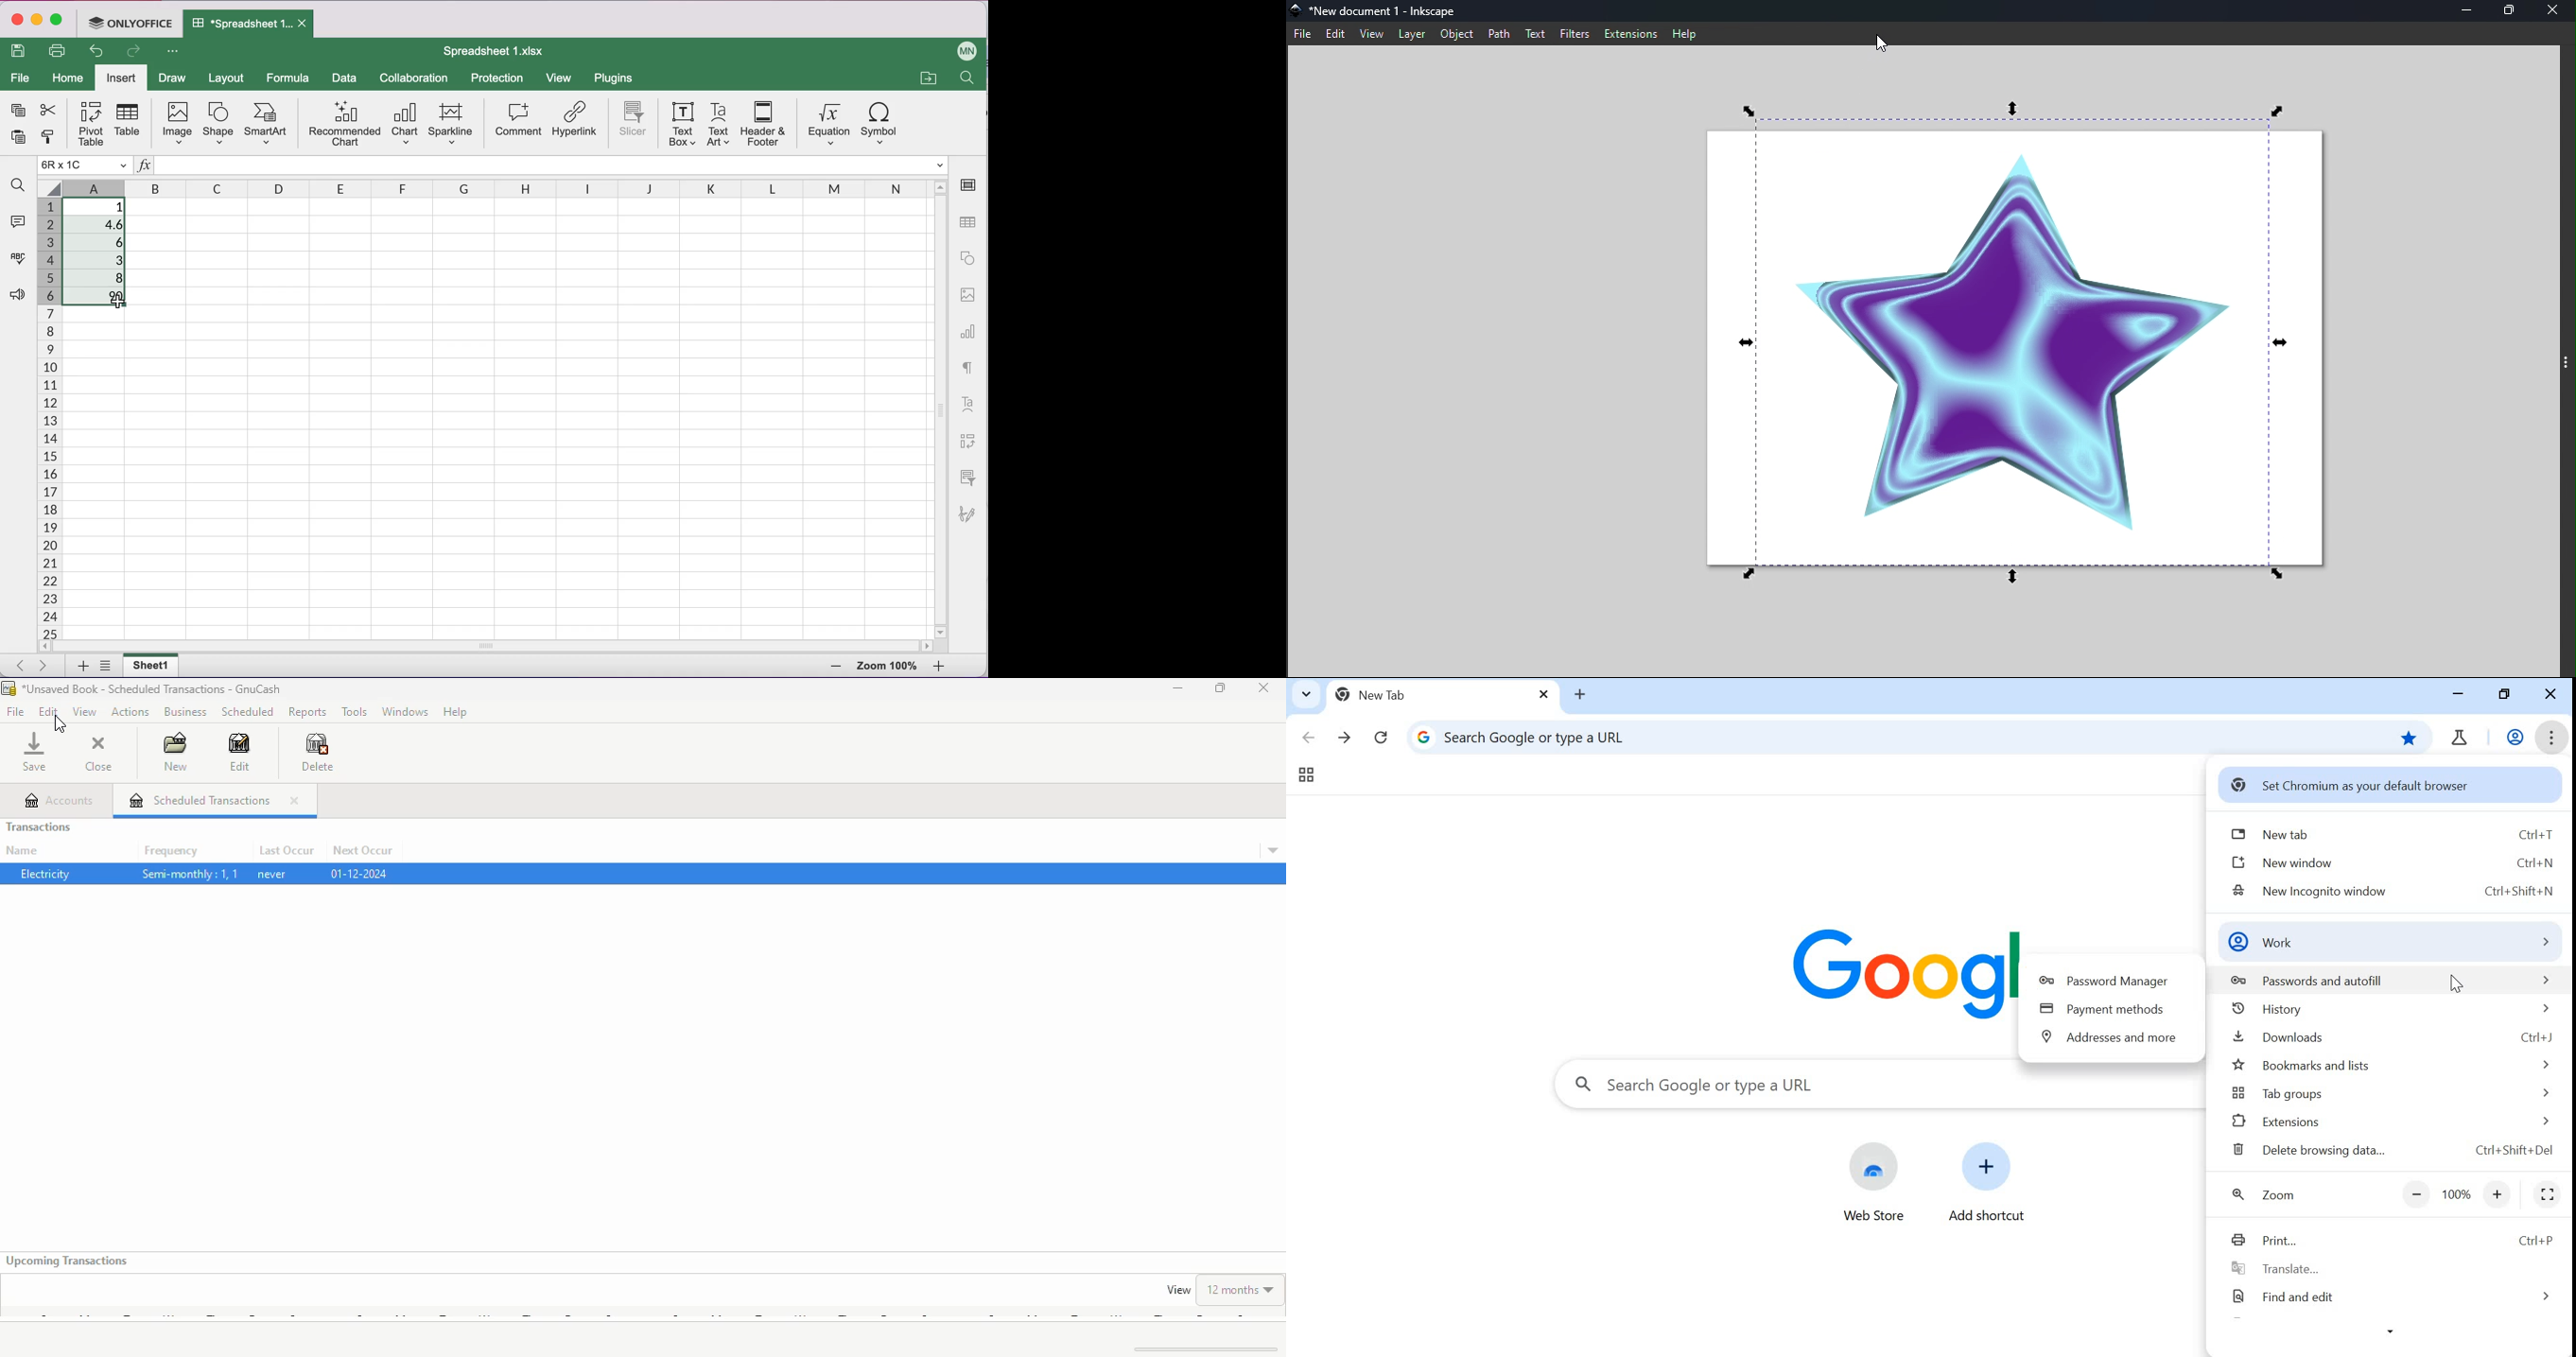  What do you see at coordinates (46, 873) in the screenshot?
I see `electricity` at bounding box center [46, 873].